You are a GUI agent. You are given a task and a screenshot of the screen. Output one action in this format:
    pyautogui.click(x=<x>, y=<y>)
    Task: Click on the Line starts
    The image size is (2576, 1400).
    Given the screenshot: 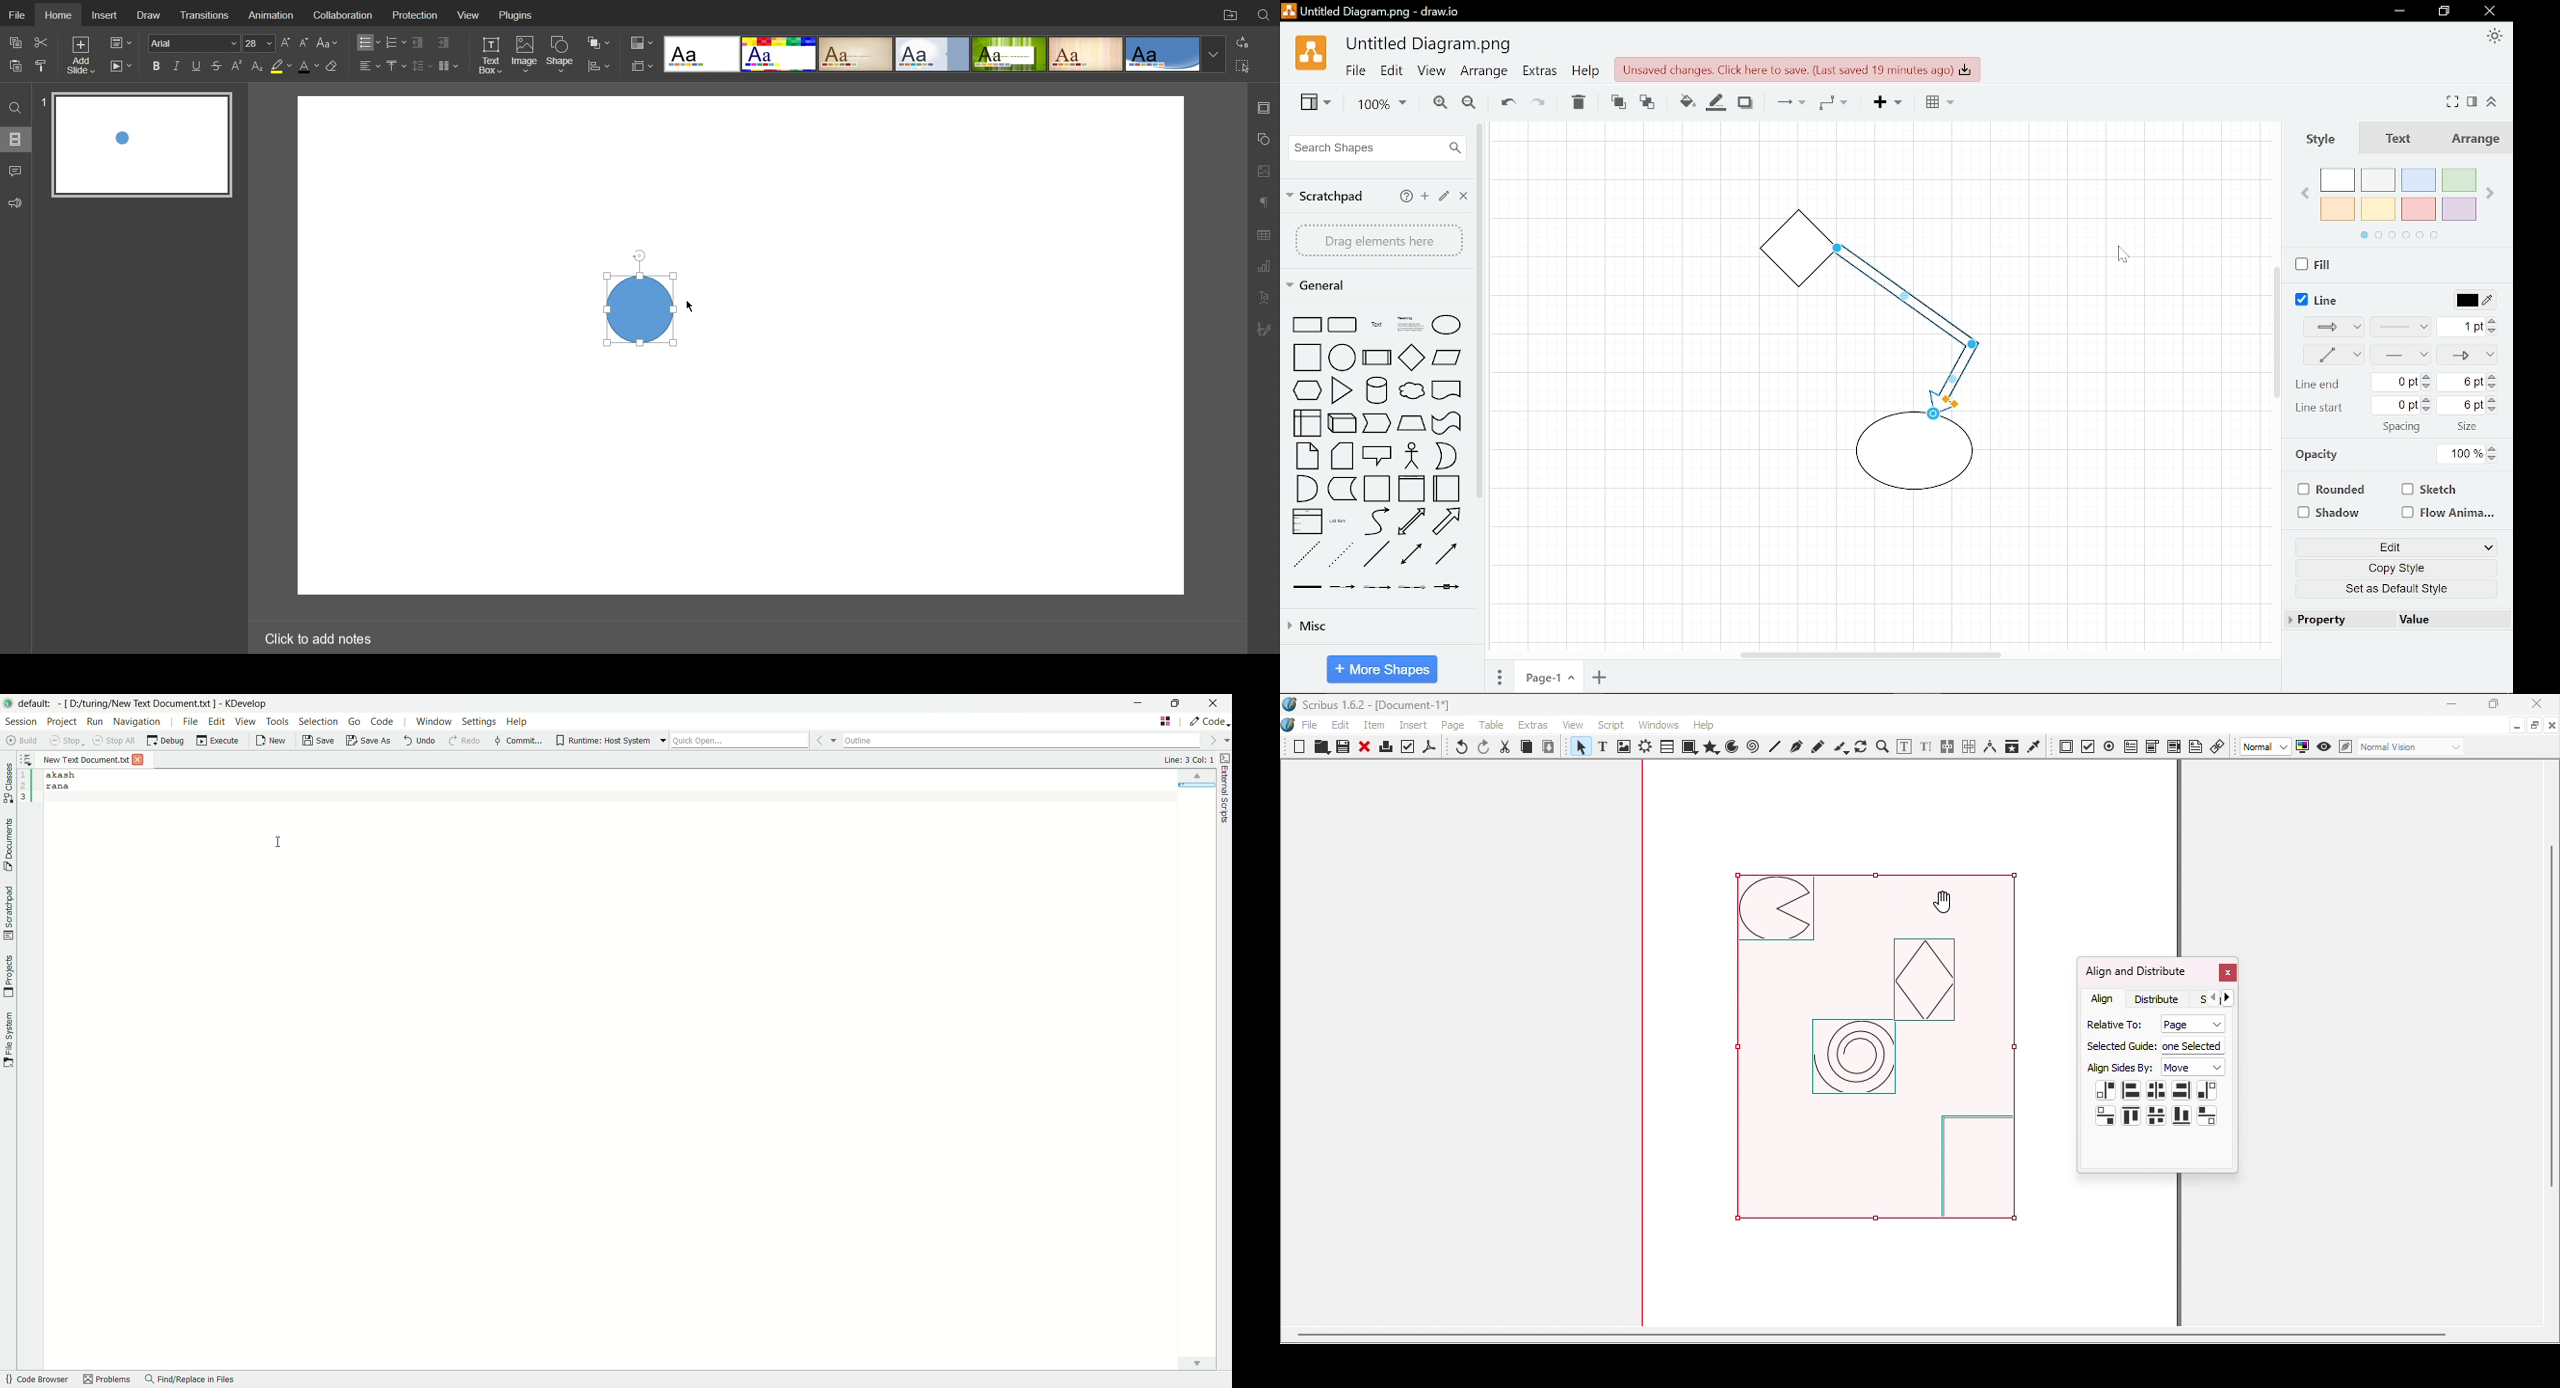 What is the action you would take?
    pyautogui.click(x=2325, y=410)
    